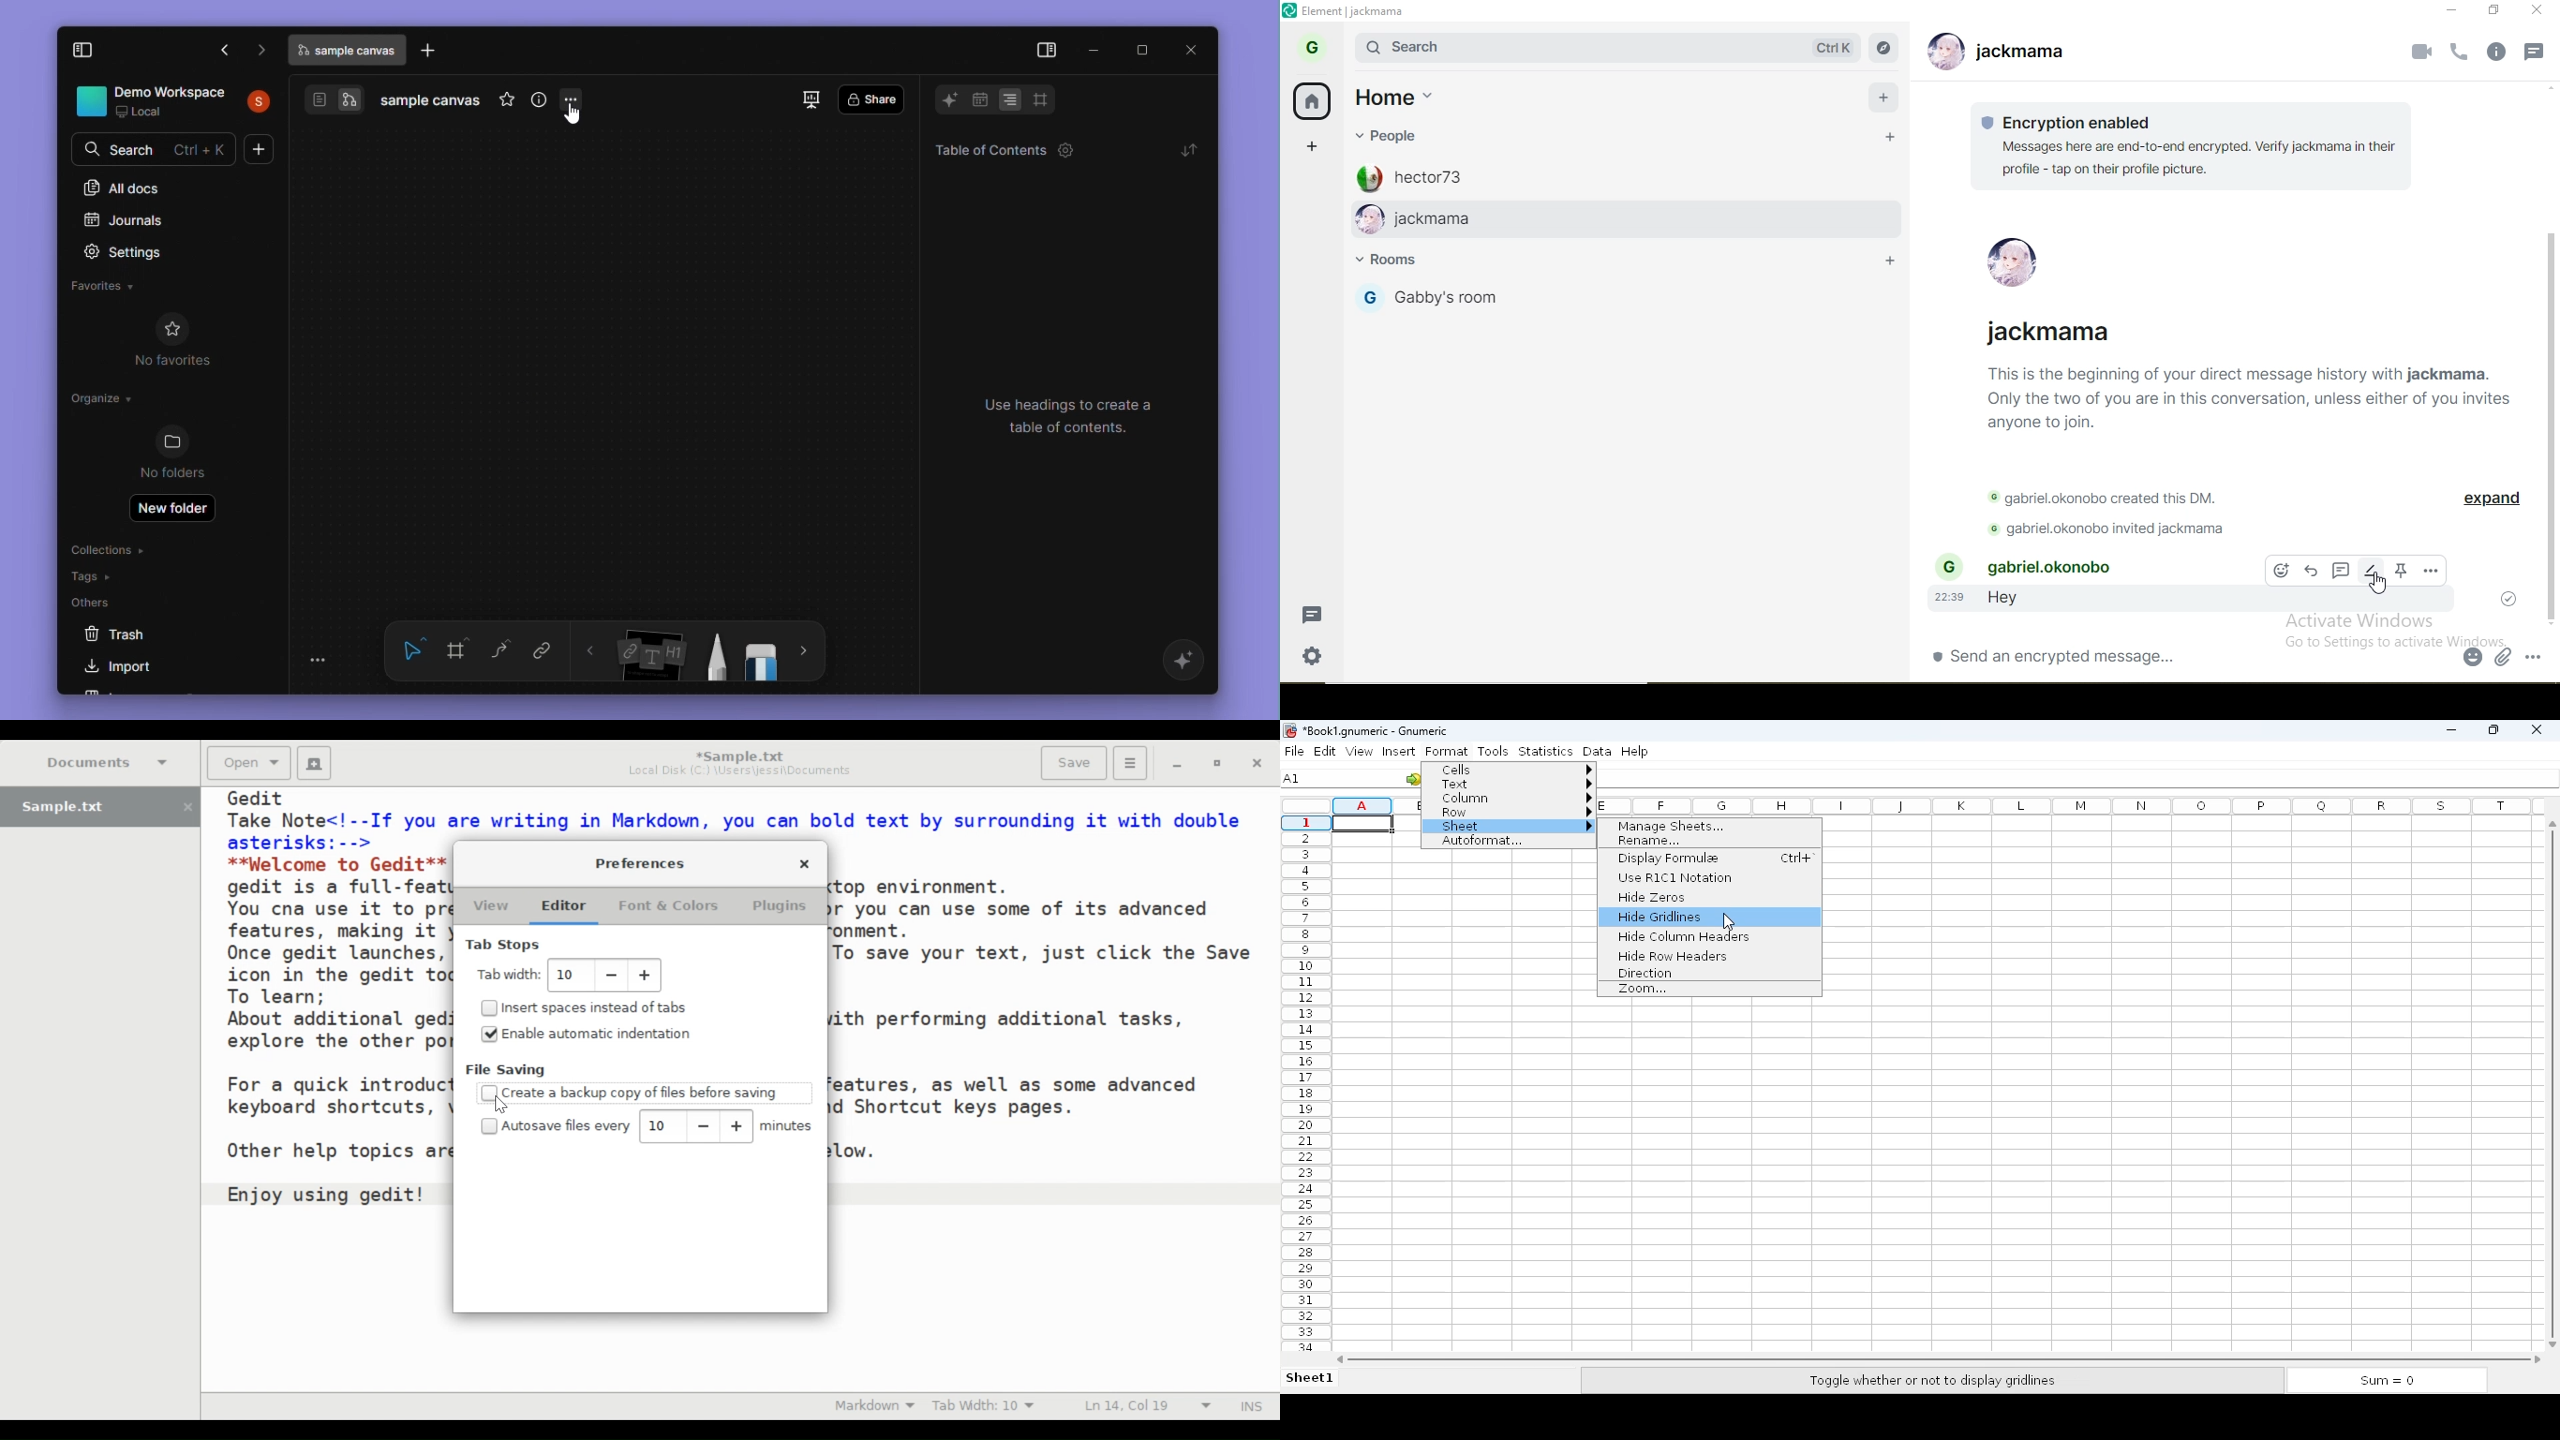 The width and height of the screenshot is (2576, 1456). What do you see at coordinates (2501, 657) in the screenshot?
I see `attachment` at bounding box center [2501, 657].